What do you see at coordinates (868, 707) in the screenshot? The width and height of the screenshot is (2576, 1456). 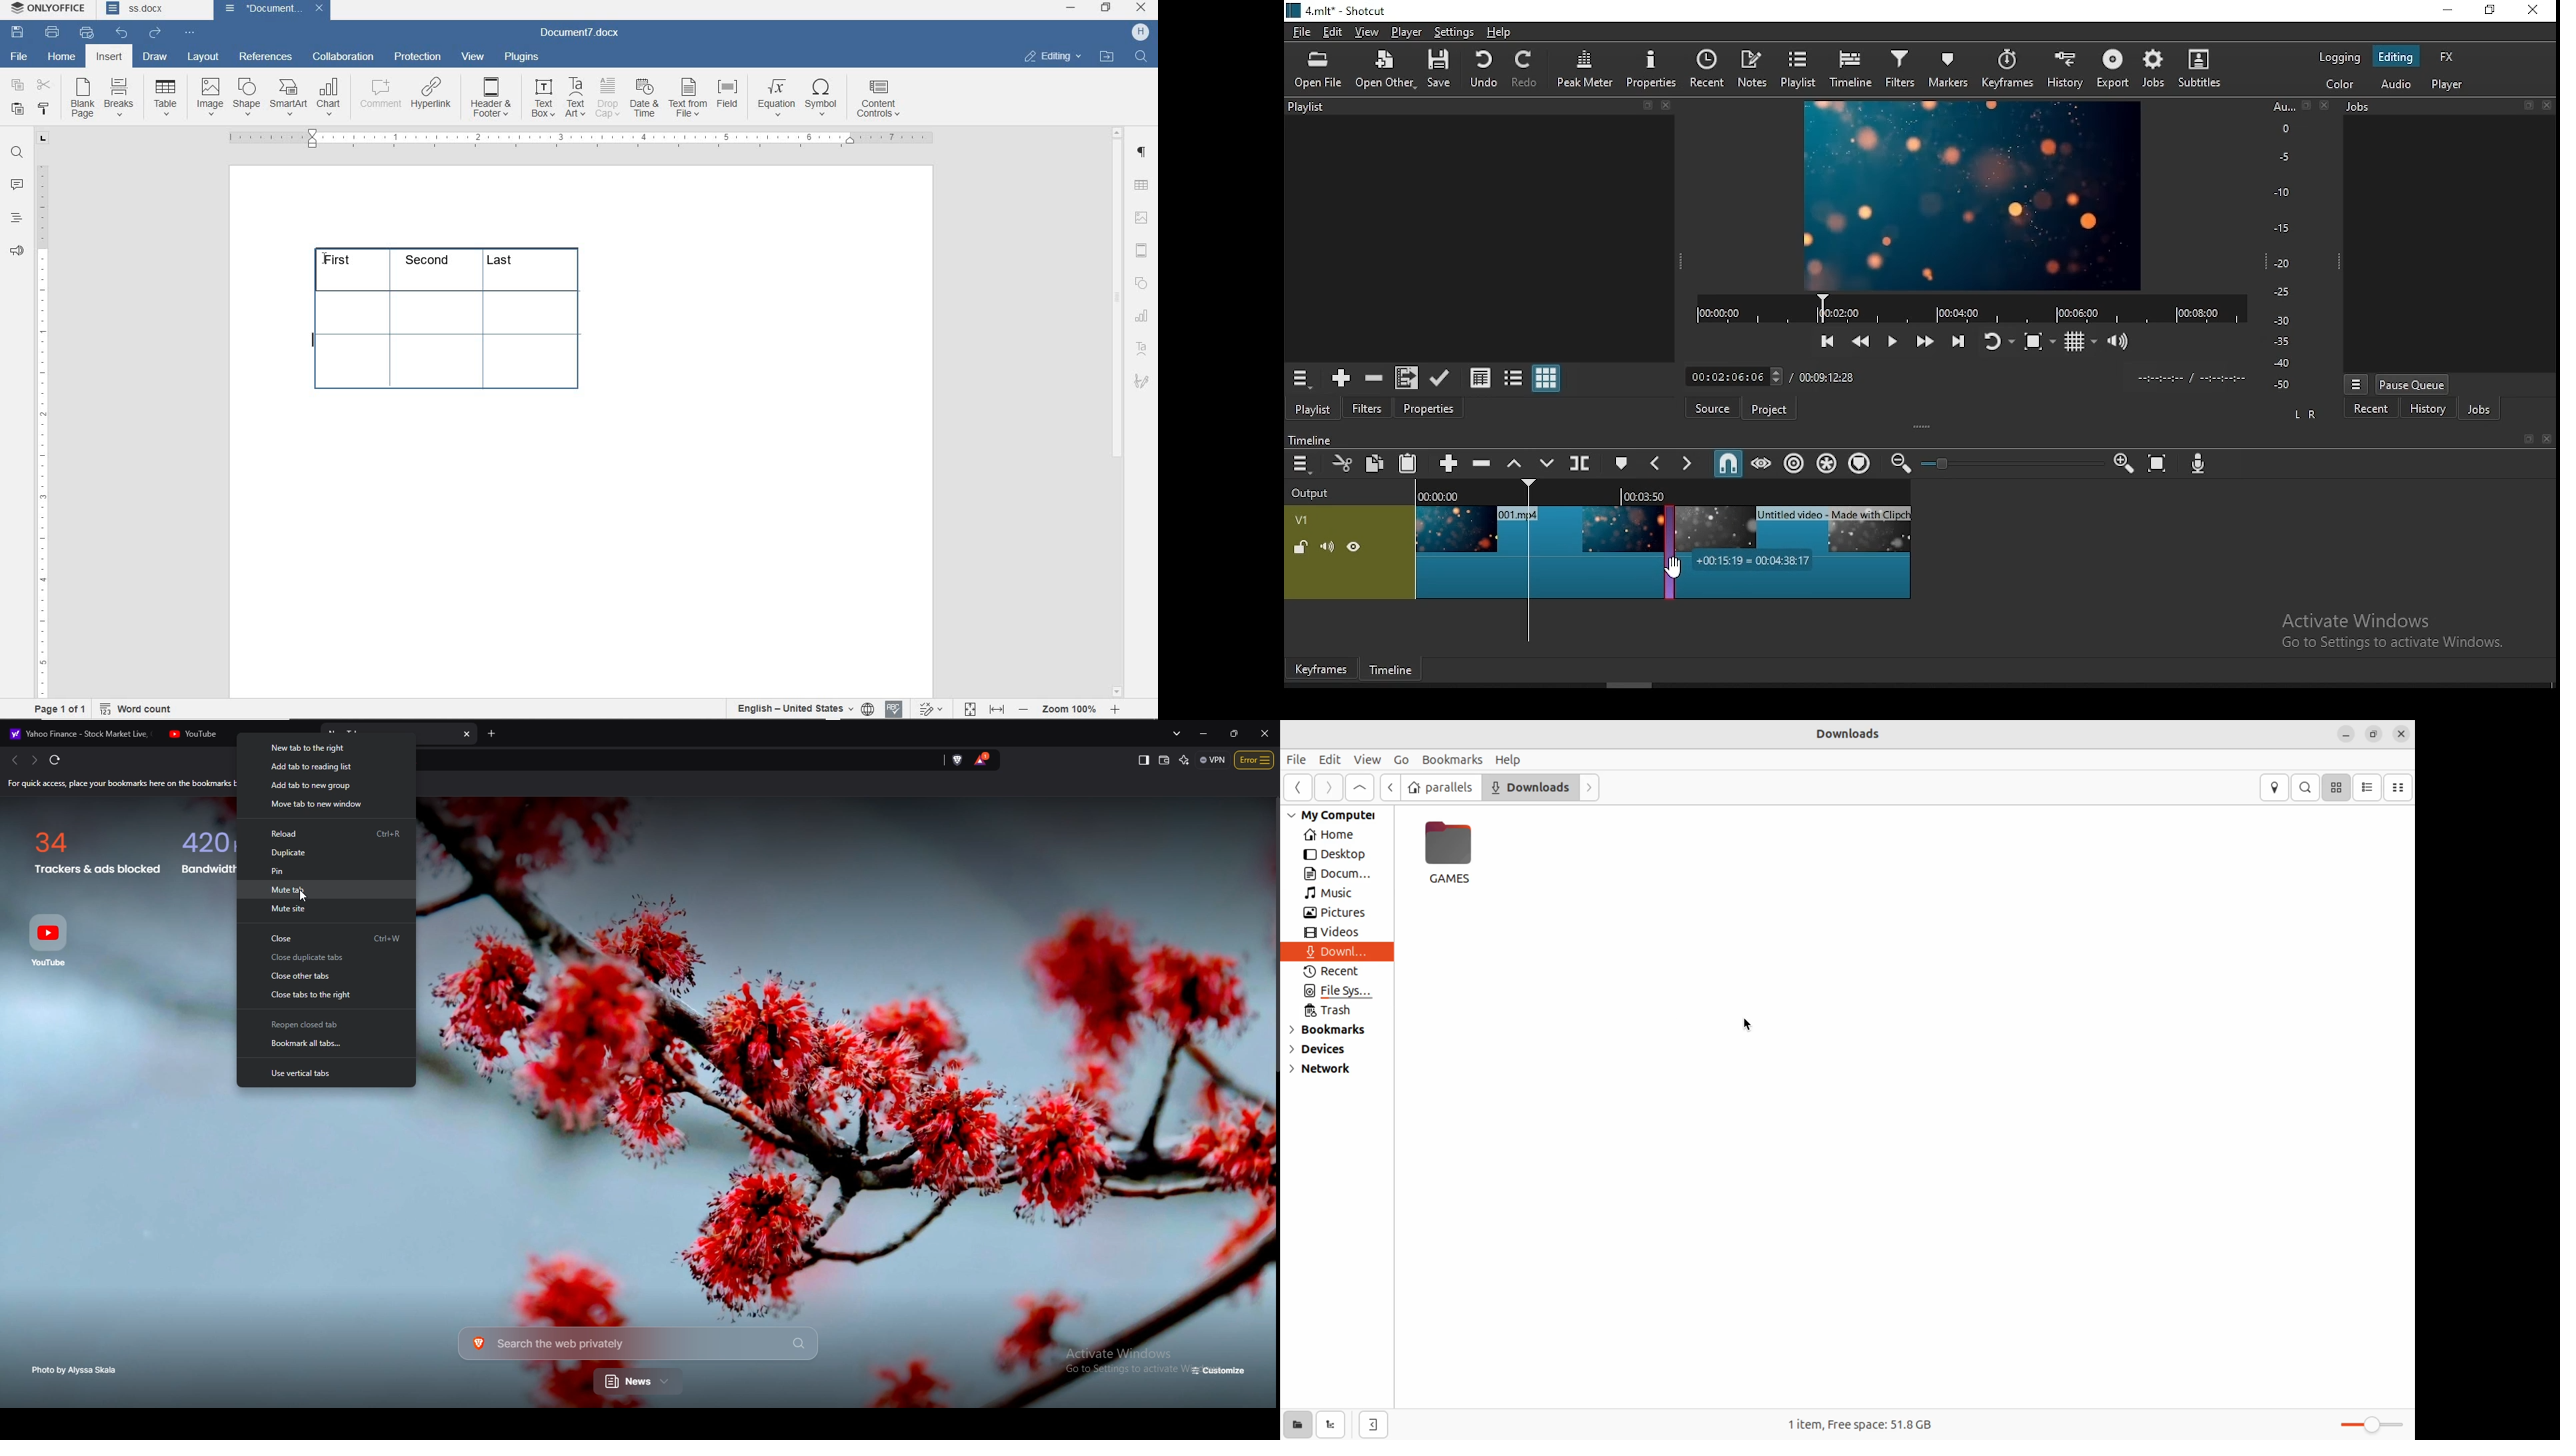 I see `set document language` at bounding box center [868, 707].